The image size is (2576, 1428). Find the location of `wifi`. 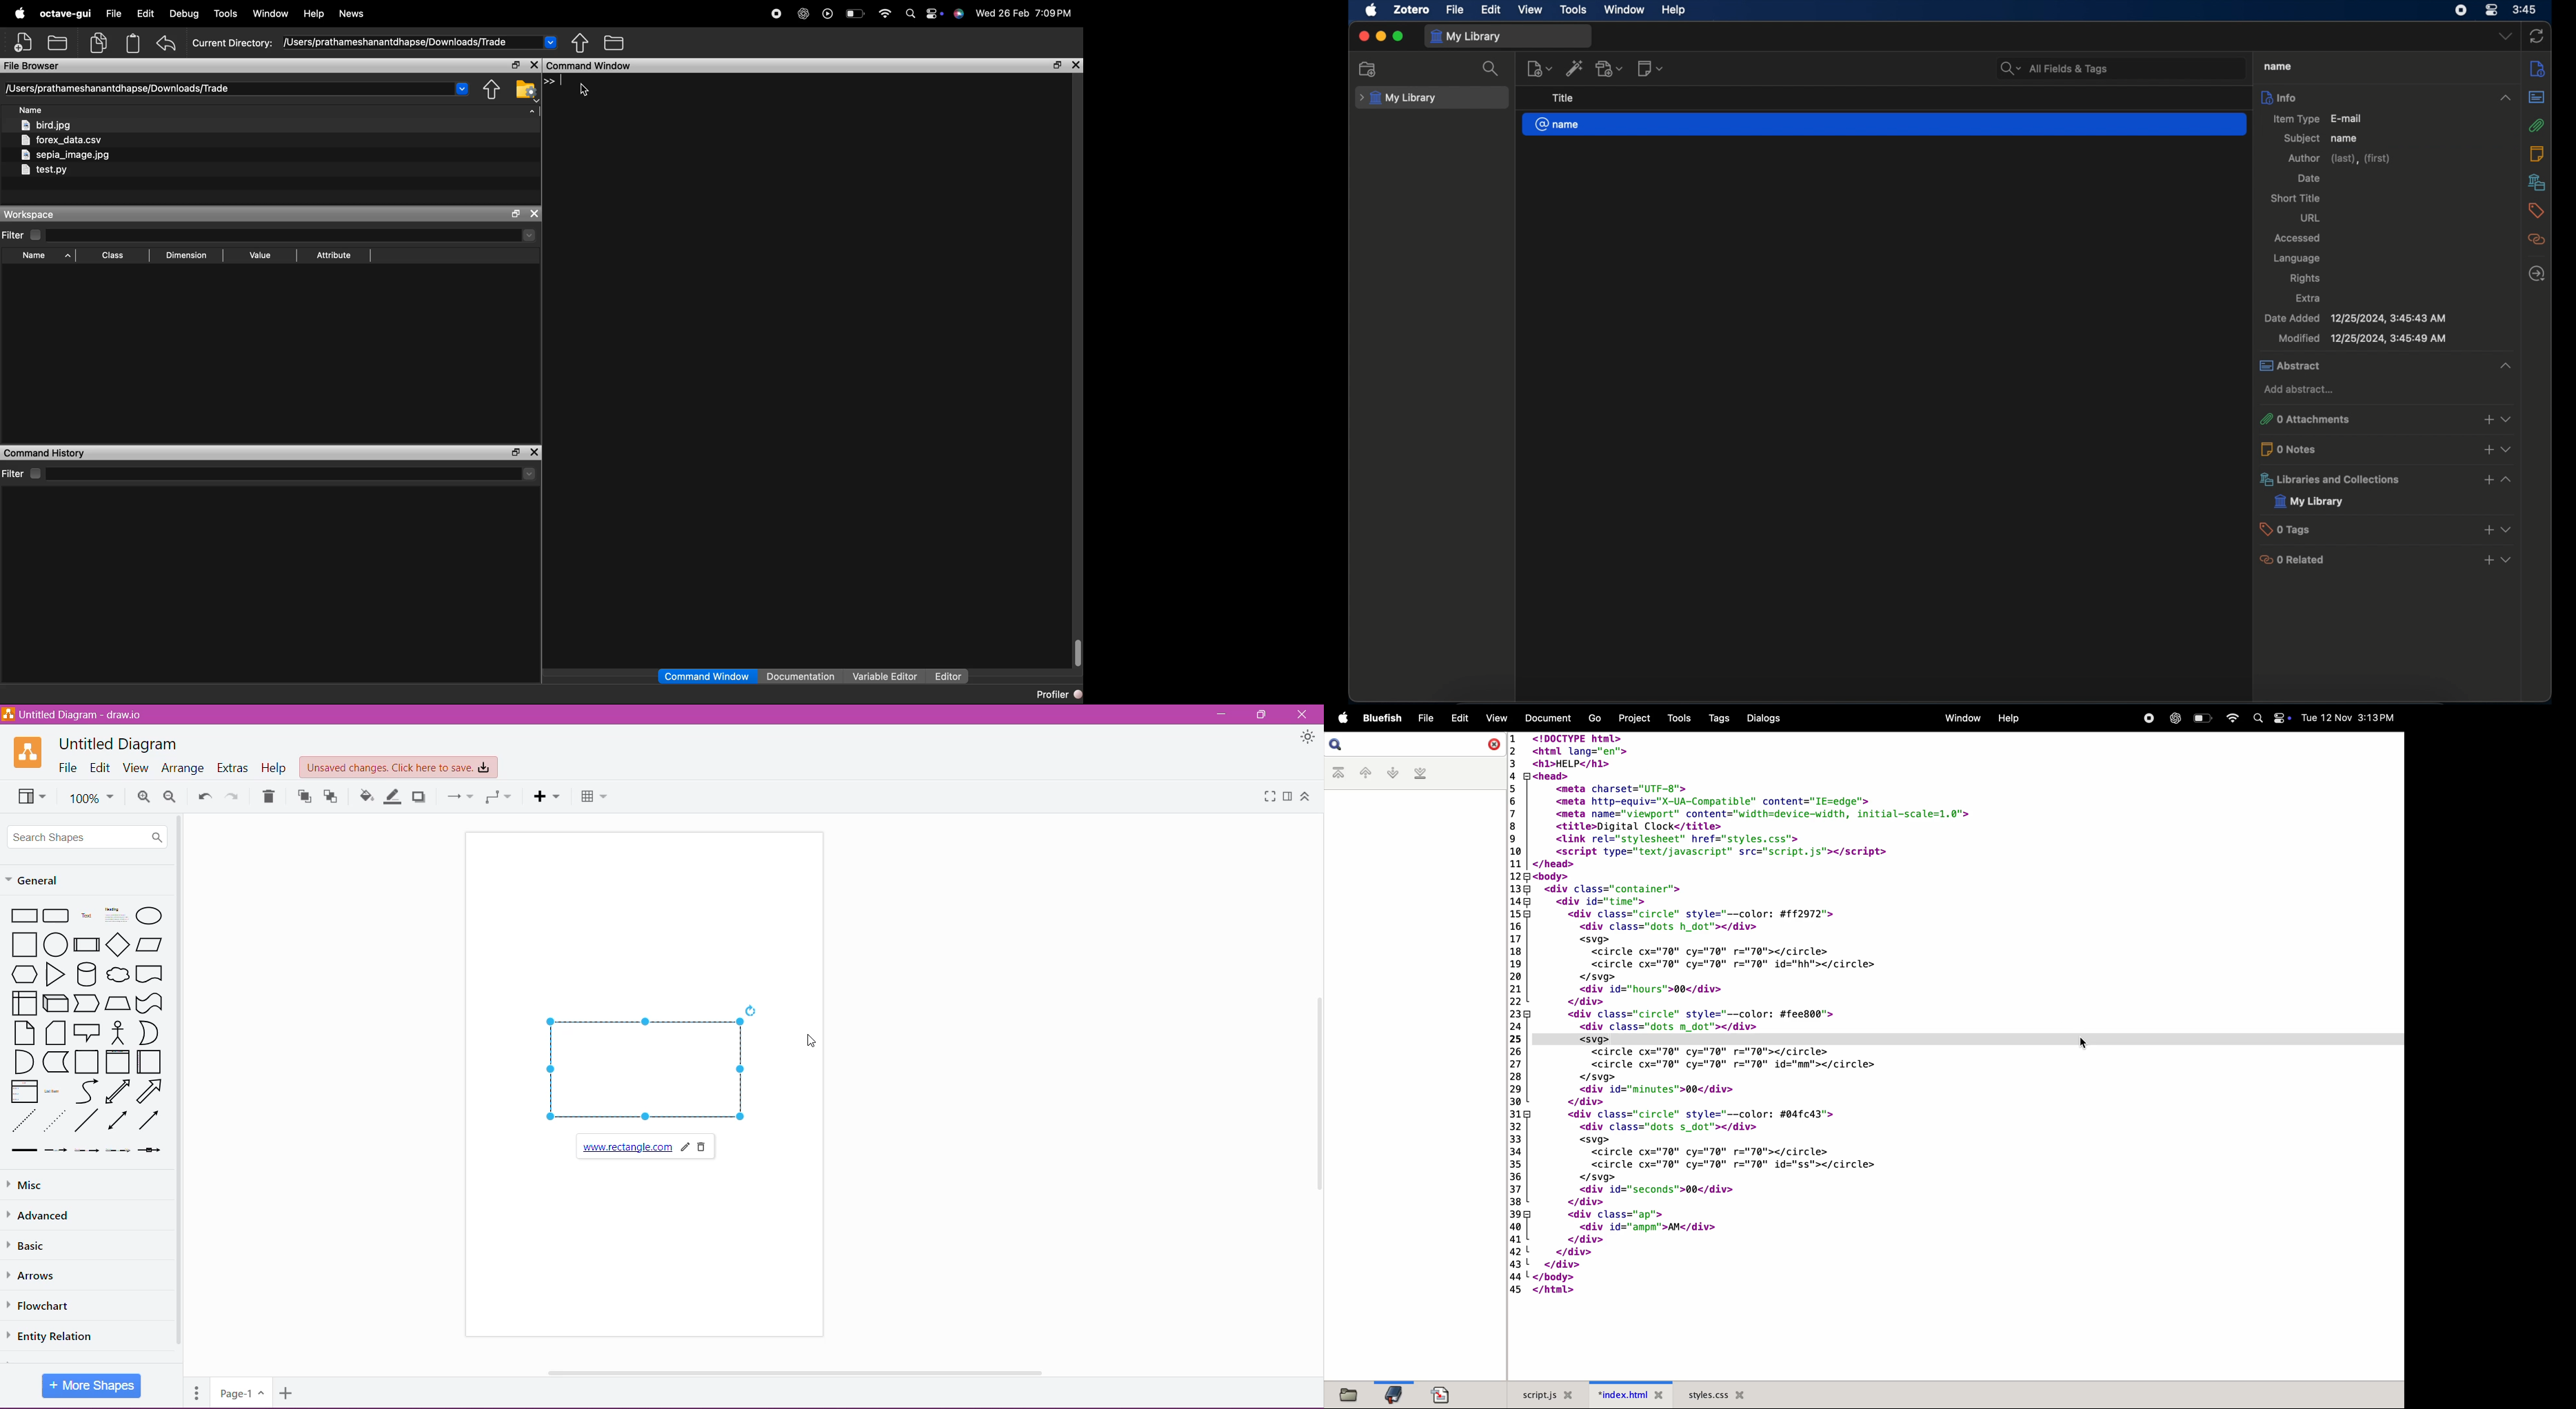

wifi is located at coordinates (2229, 718).